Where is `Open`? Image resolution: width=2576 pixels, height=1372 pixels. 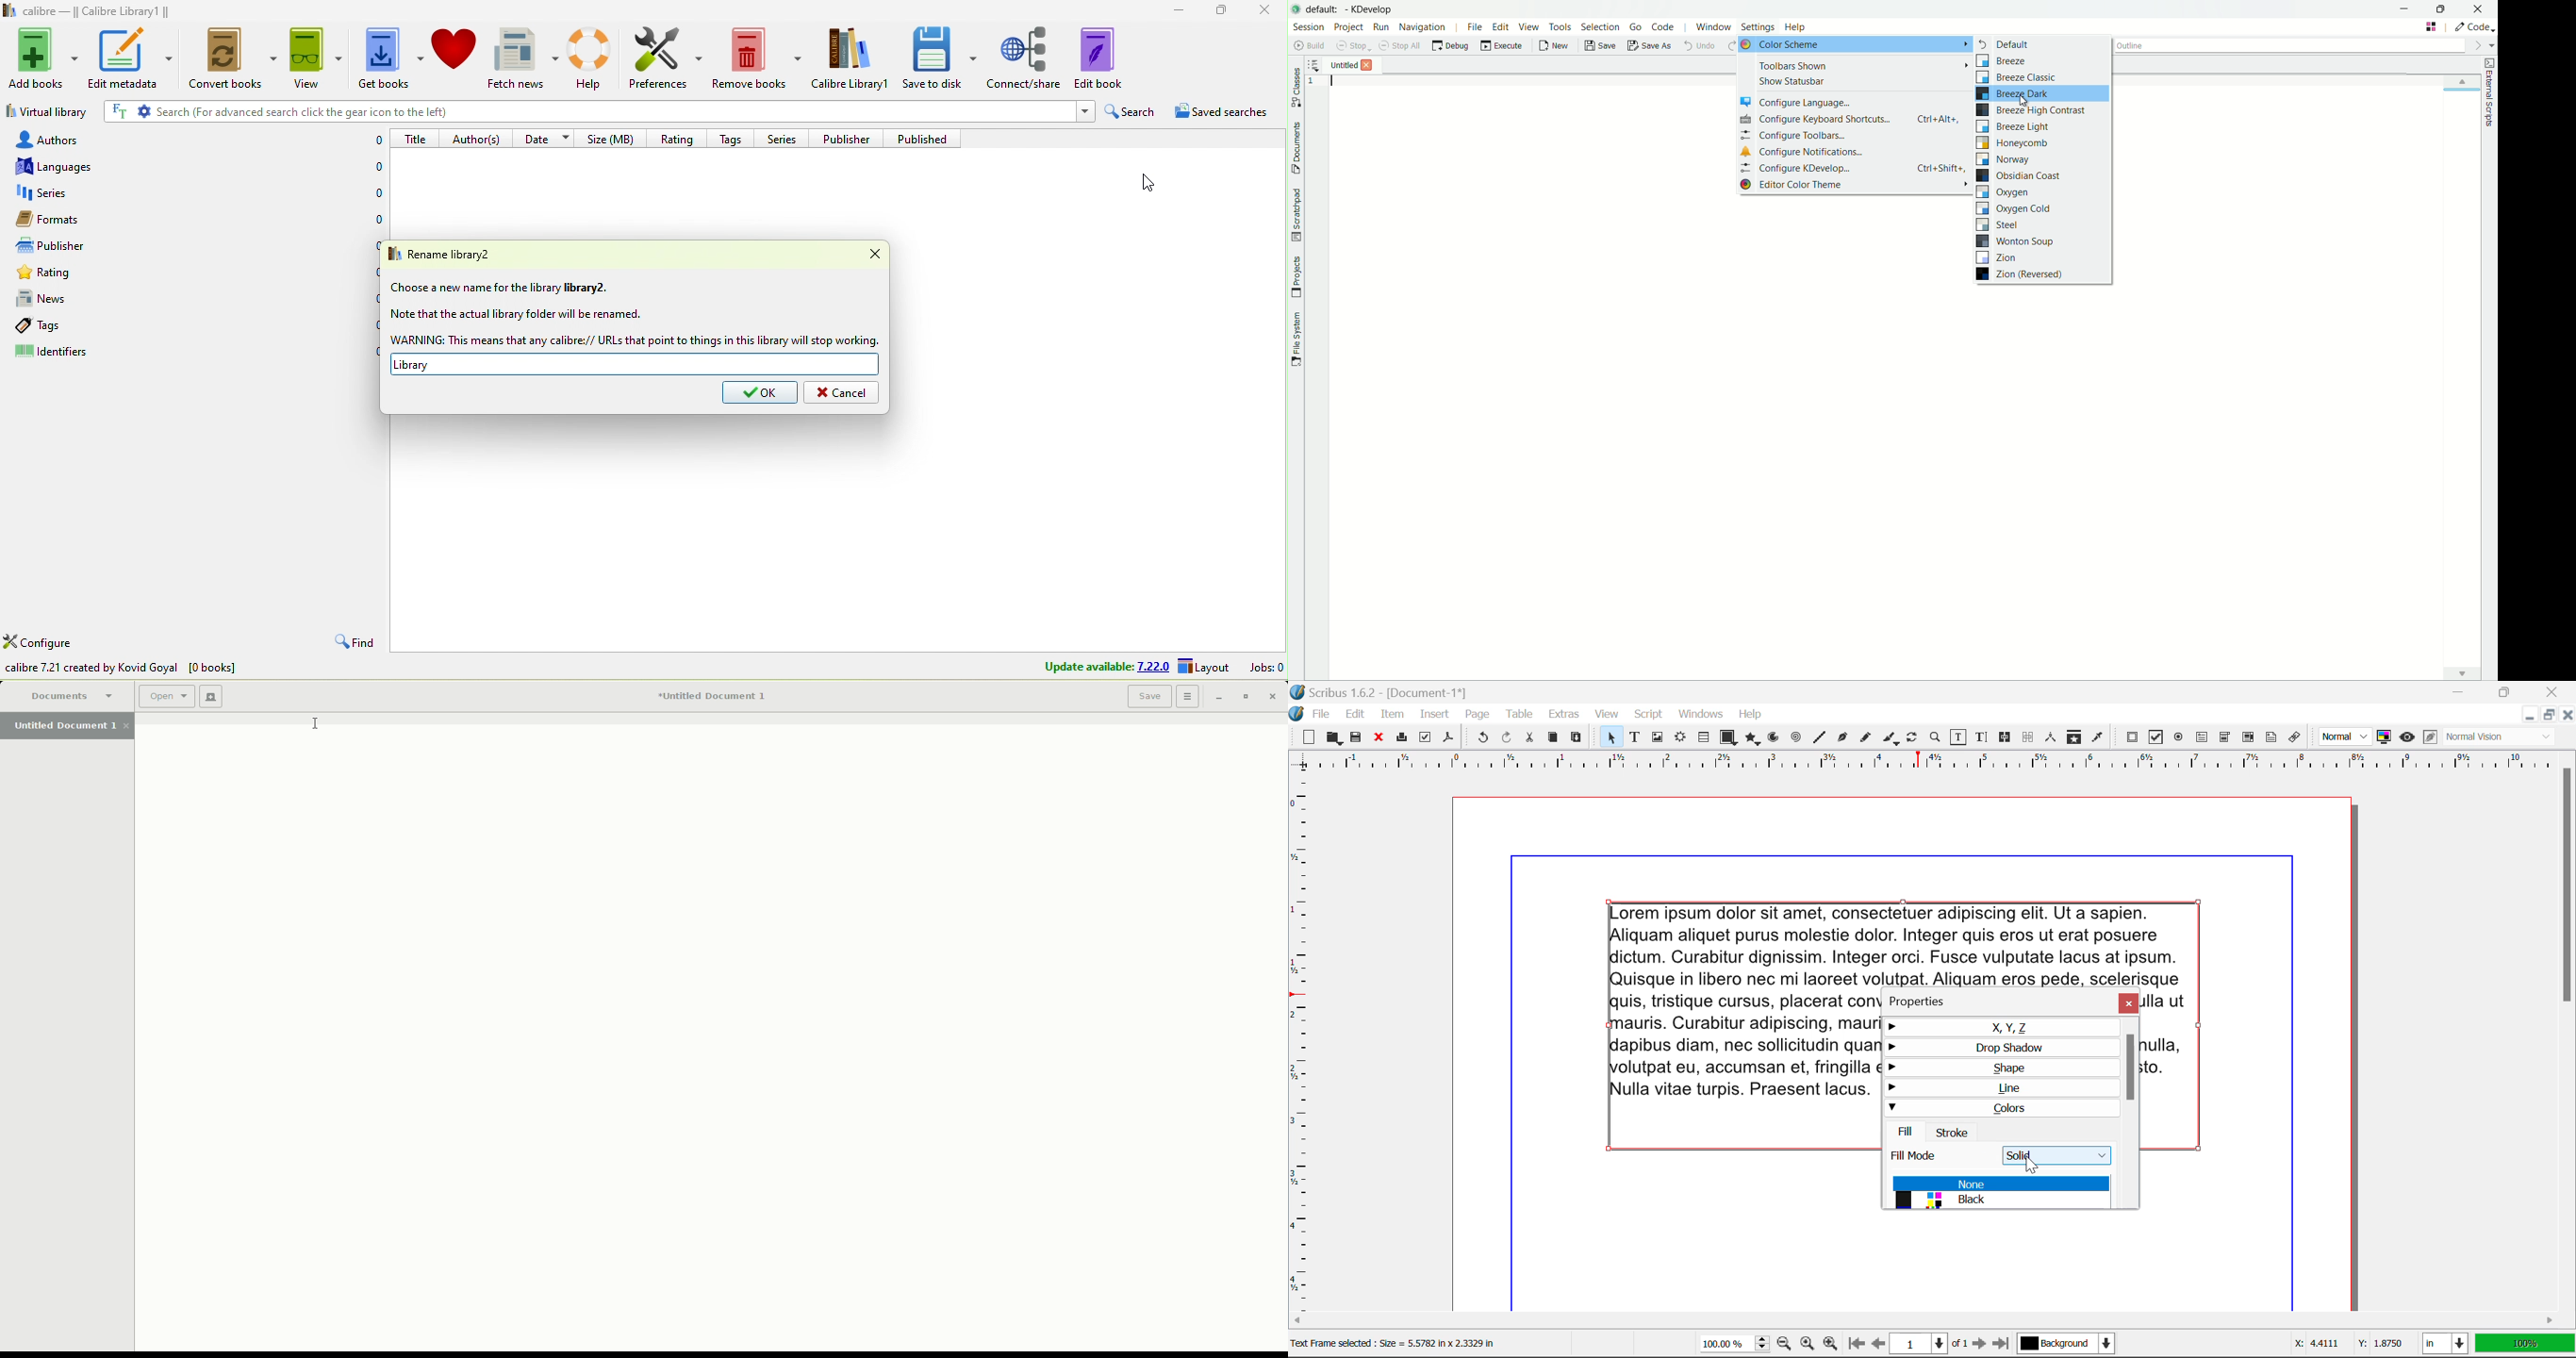 Open is located at coordinates (1336, 739).